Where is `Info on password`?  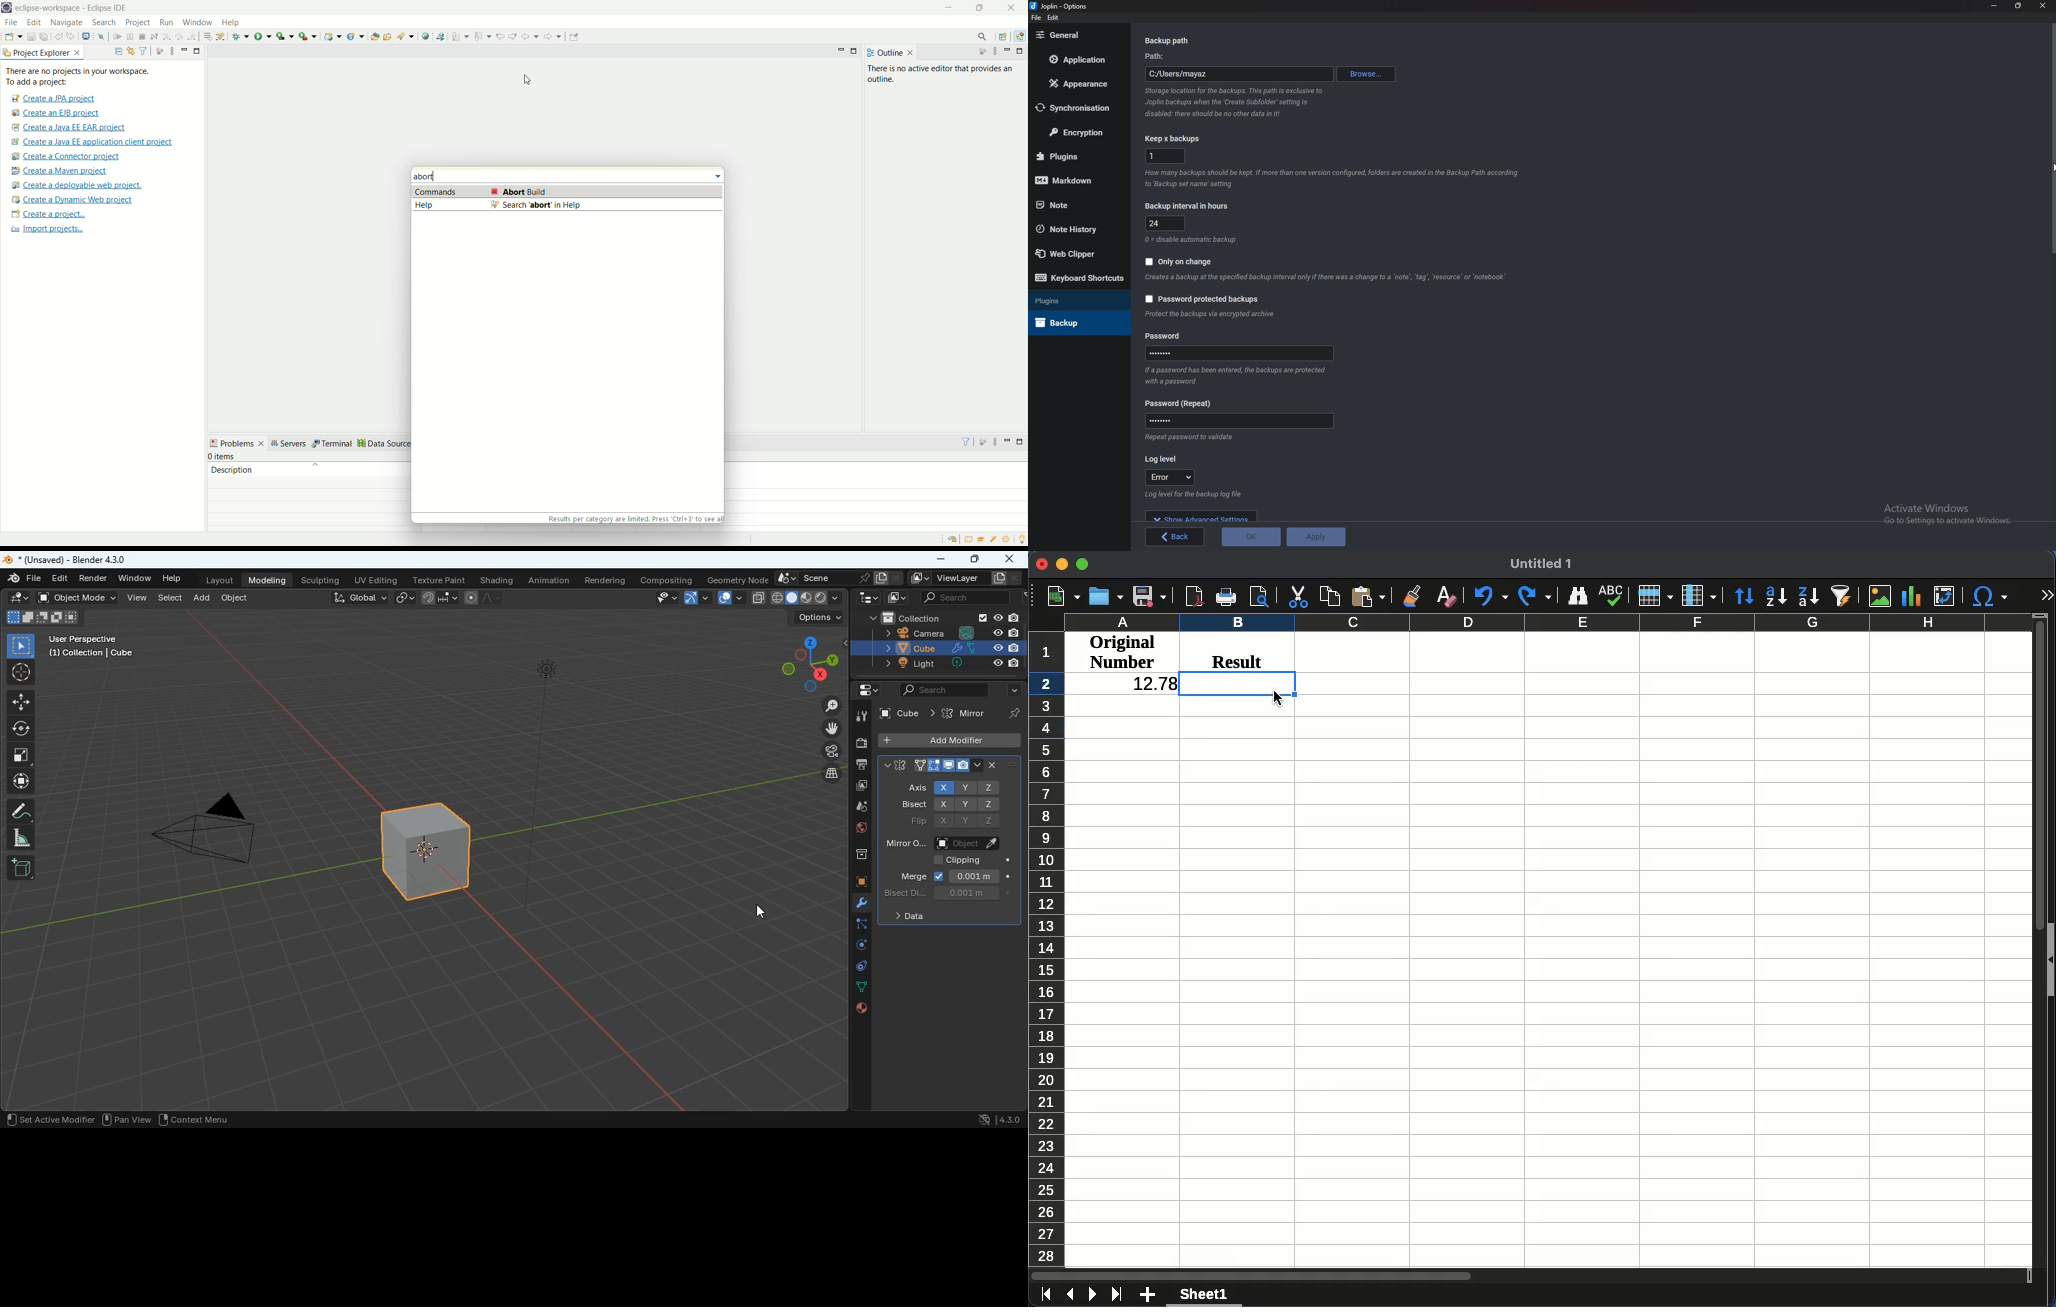
Info on password is located at coordinates (1234, 376).